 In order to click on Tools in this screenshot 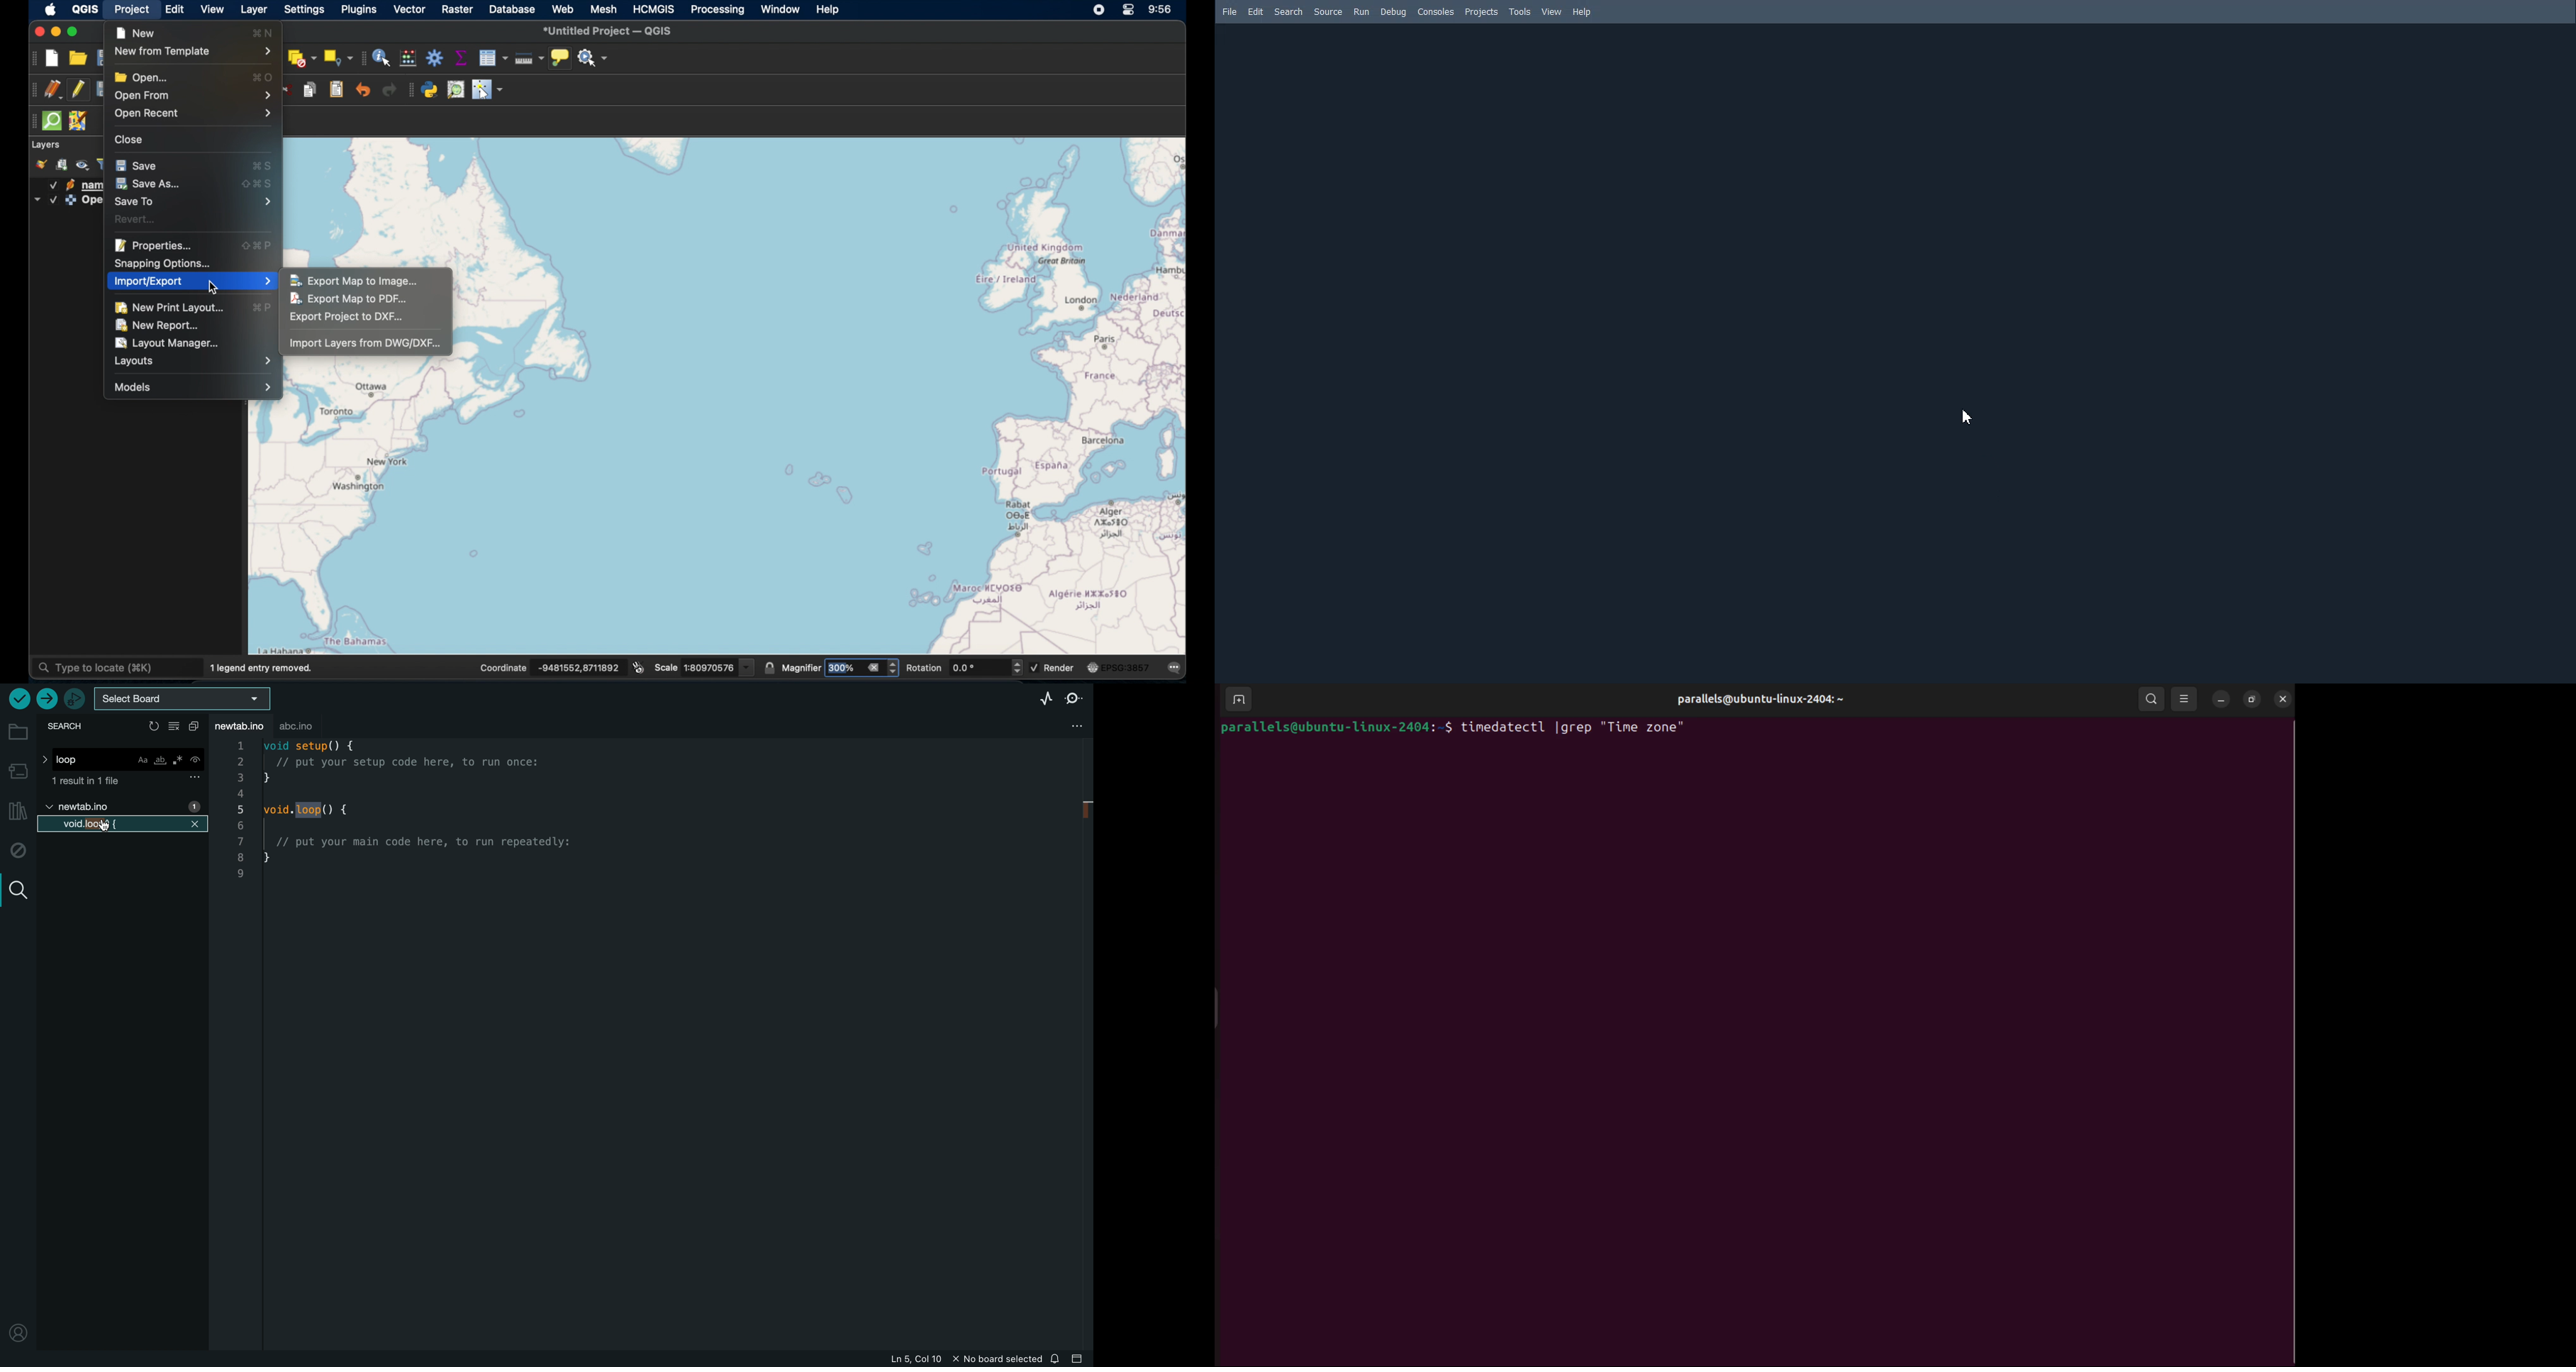, I will do `click(1521, 11)`.